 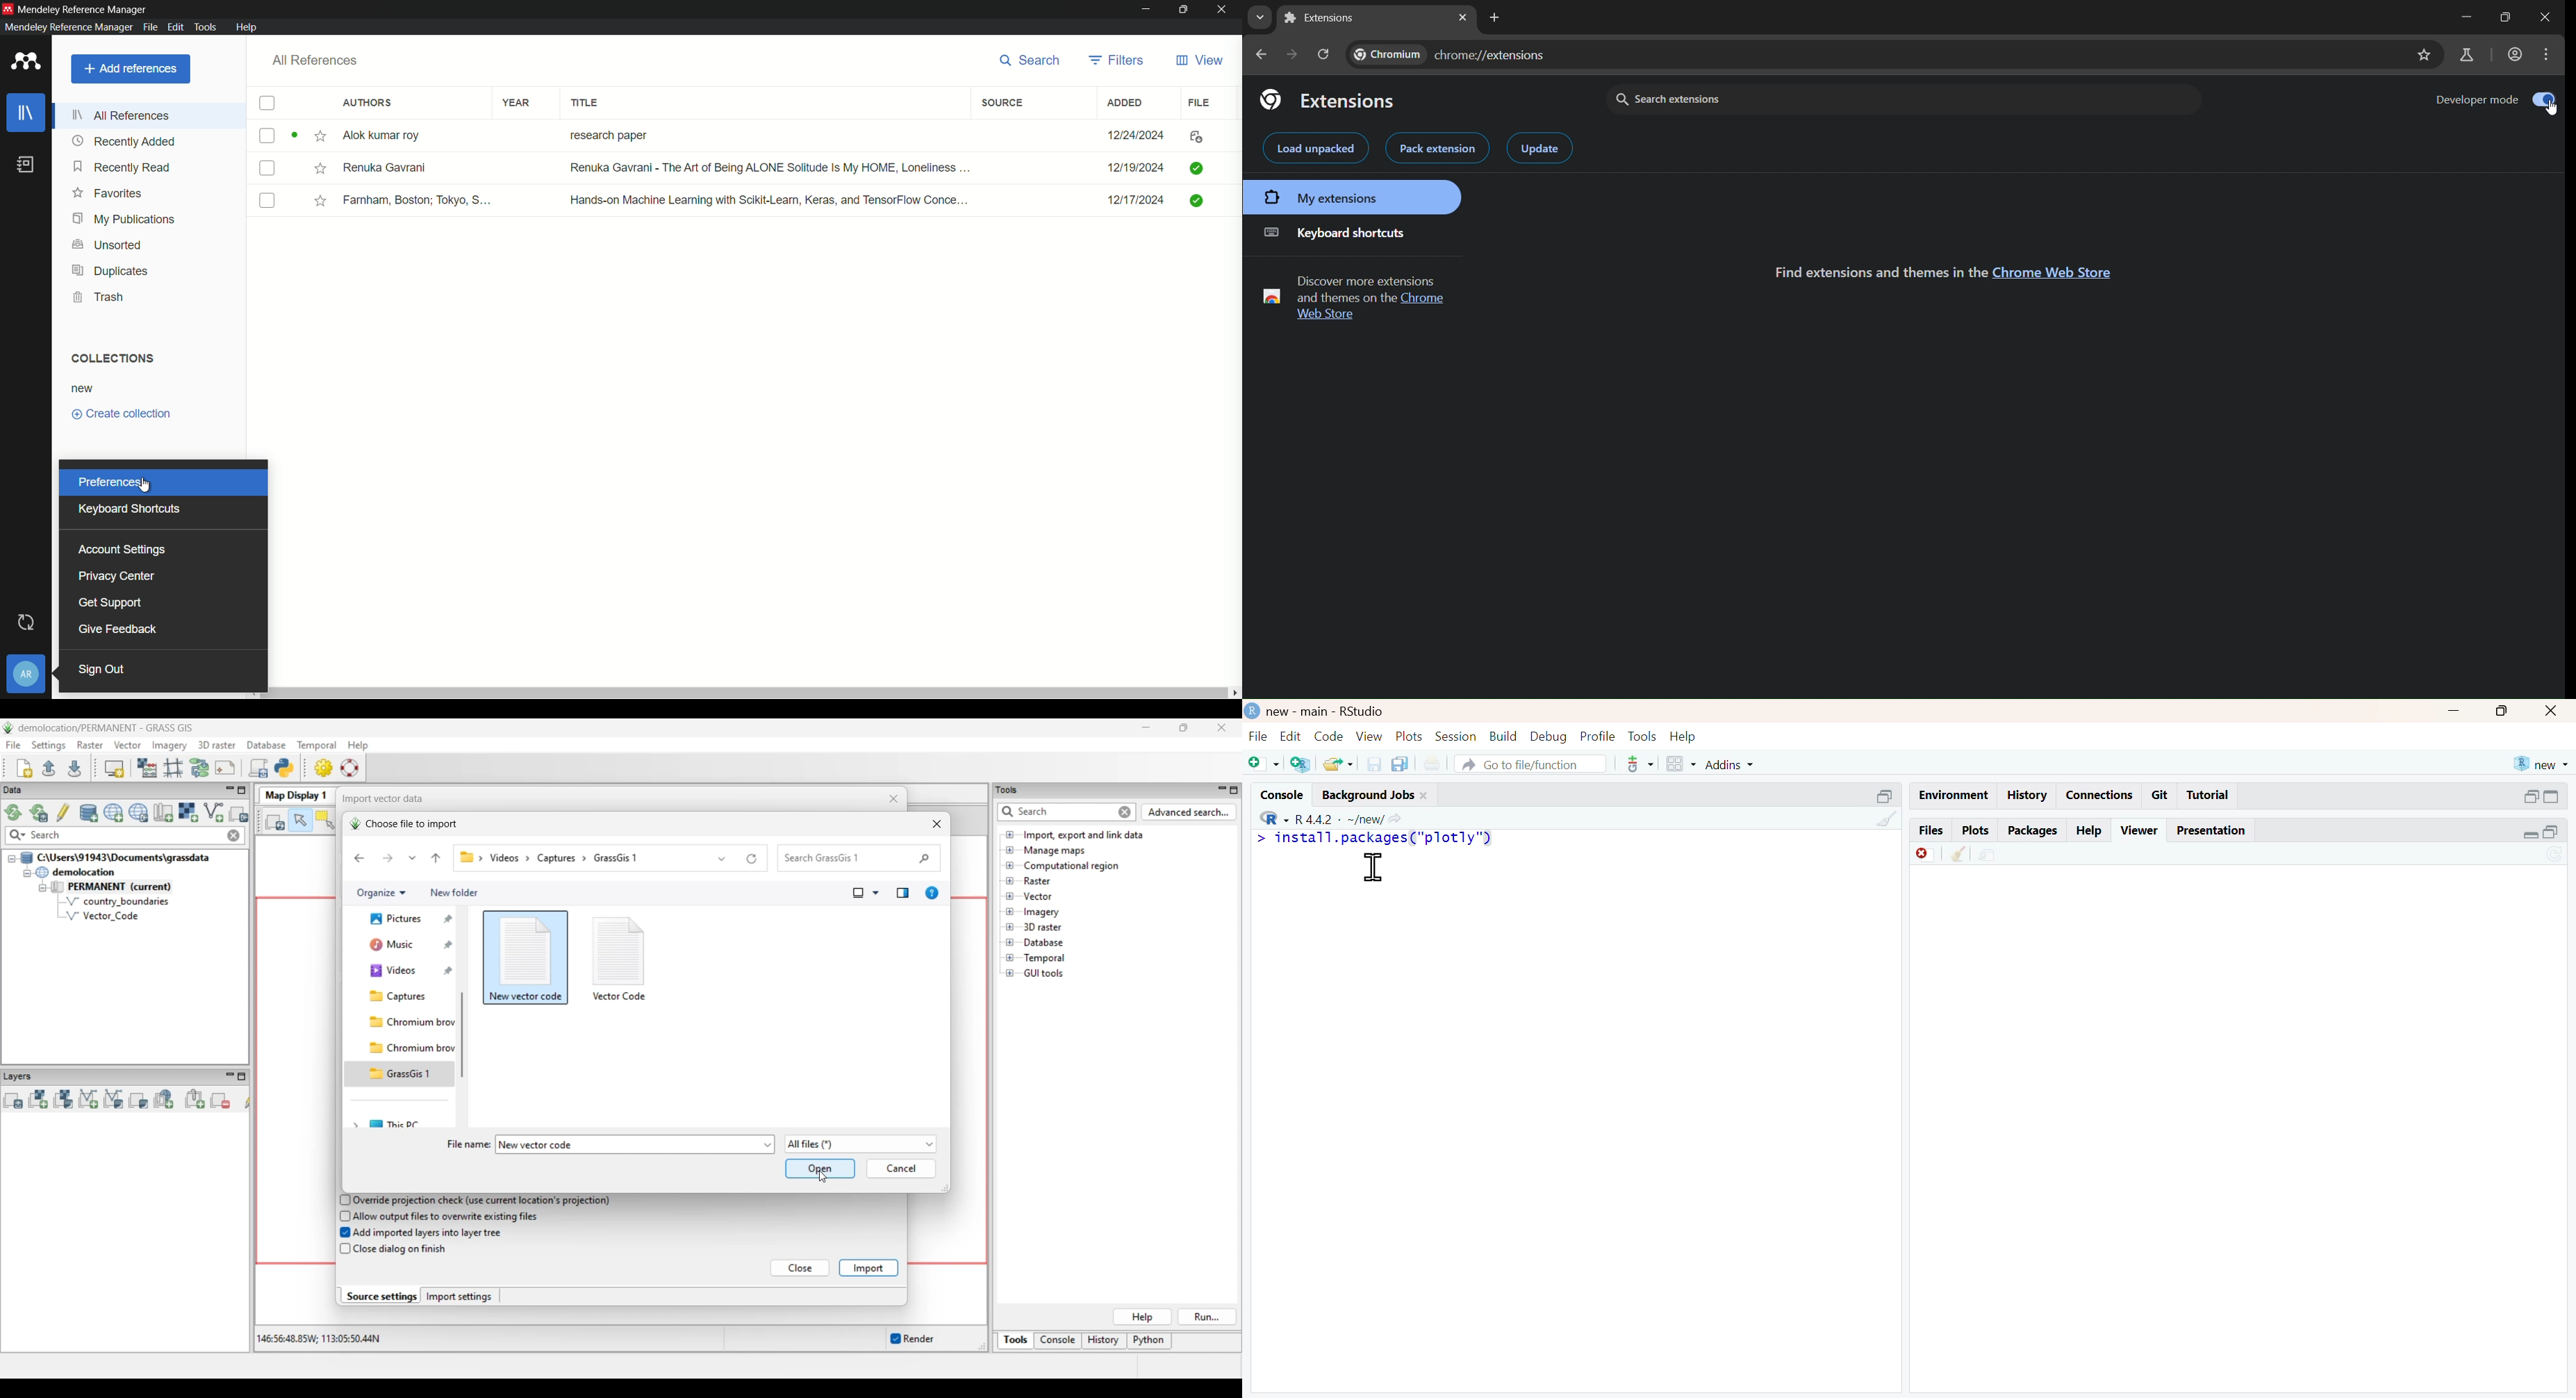 I want to click on update, so click(x=1540, y=148).